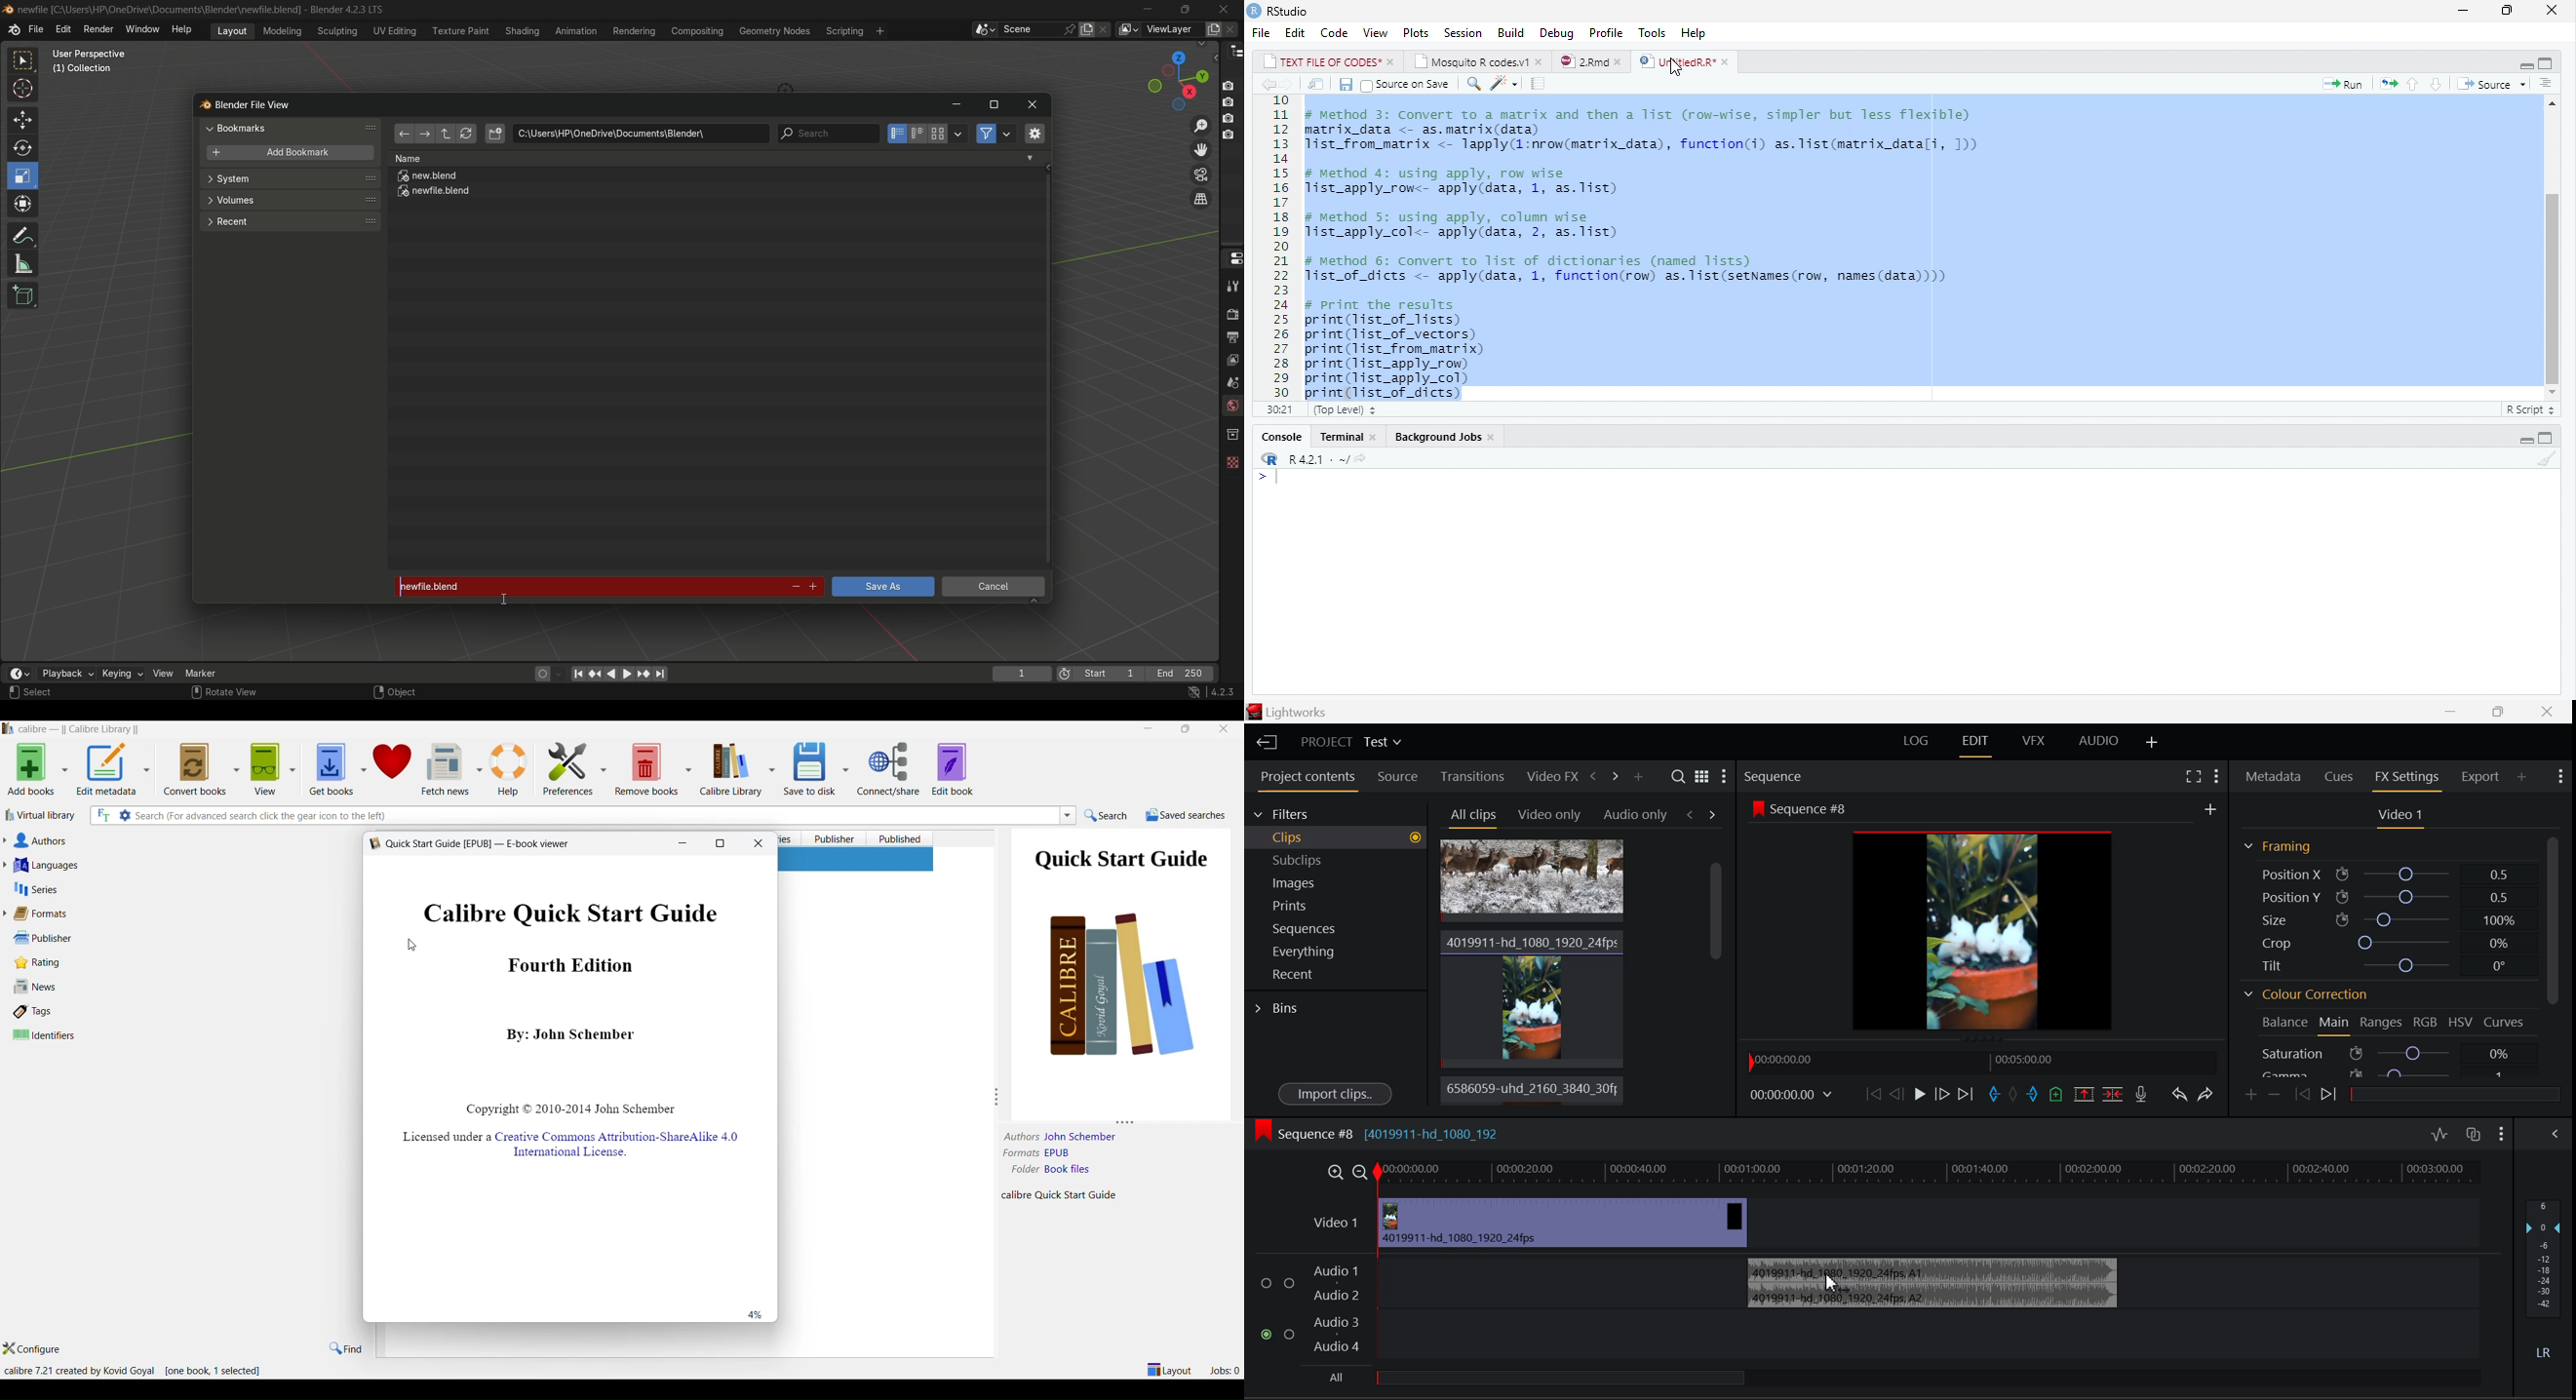 This screenshot has width=2576, height=1400. What do you see at coordinates (759, 1314) in the screenshot?
I see `percentage` at bounding box center [759, 1314].